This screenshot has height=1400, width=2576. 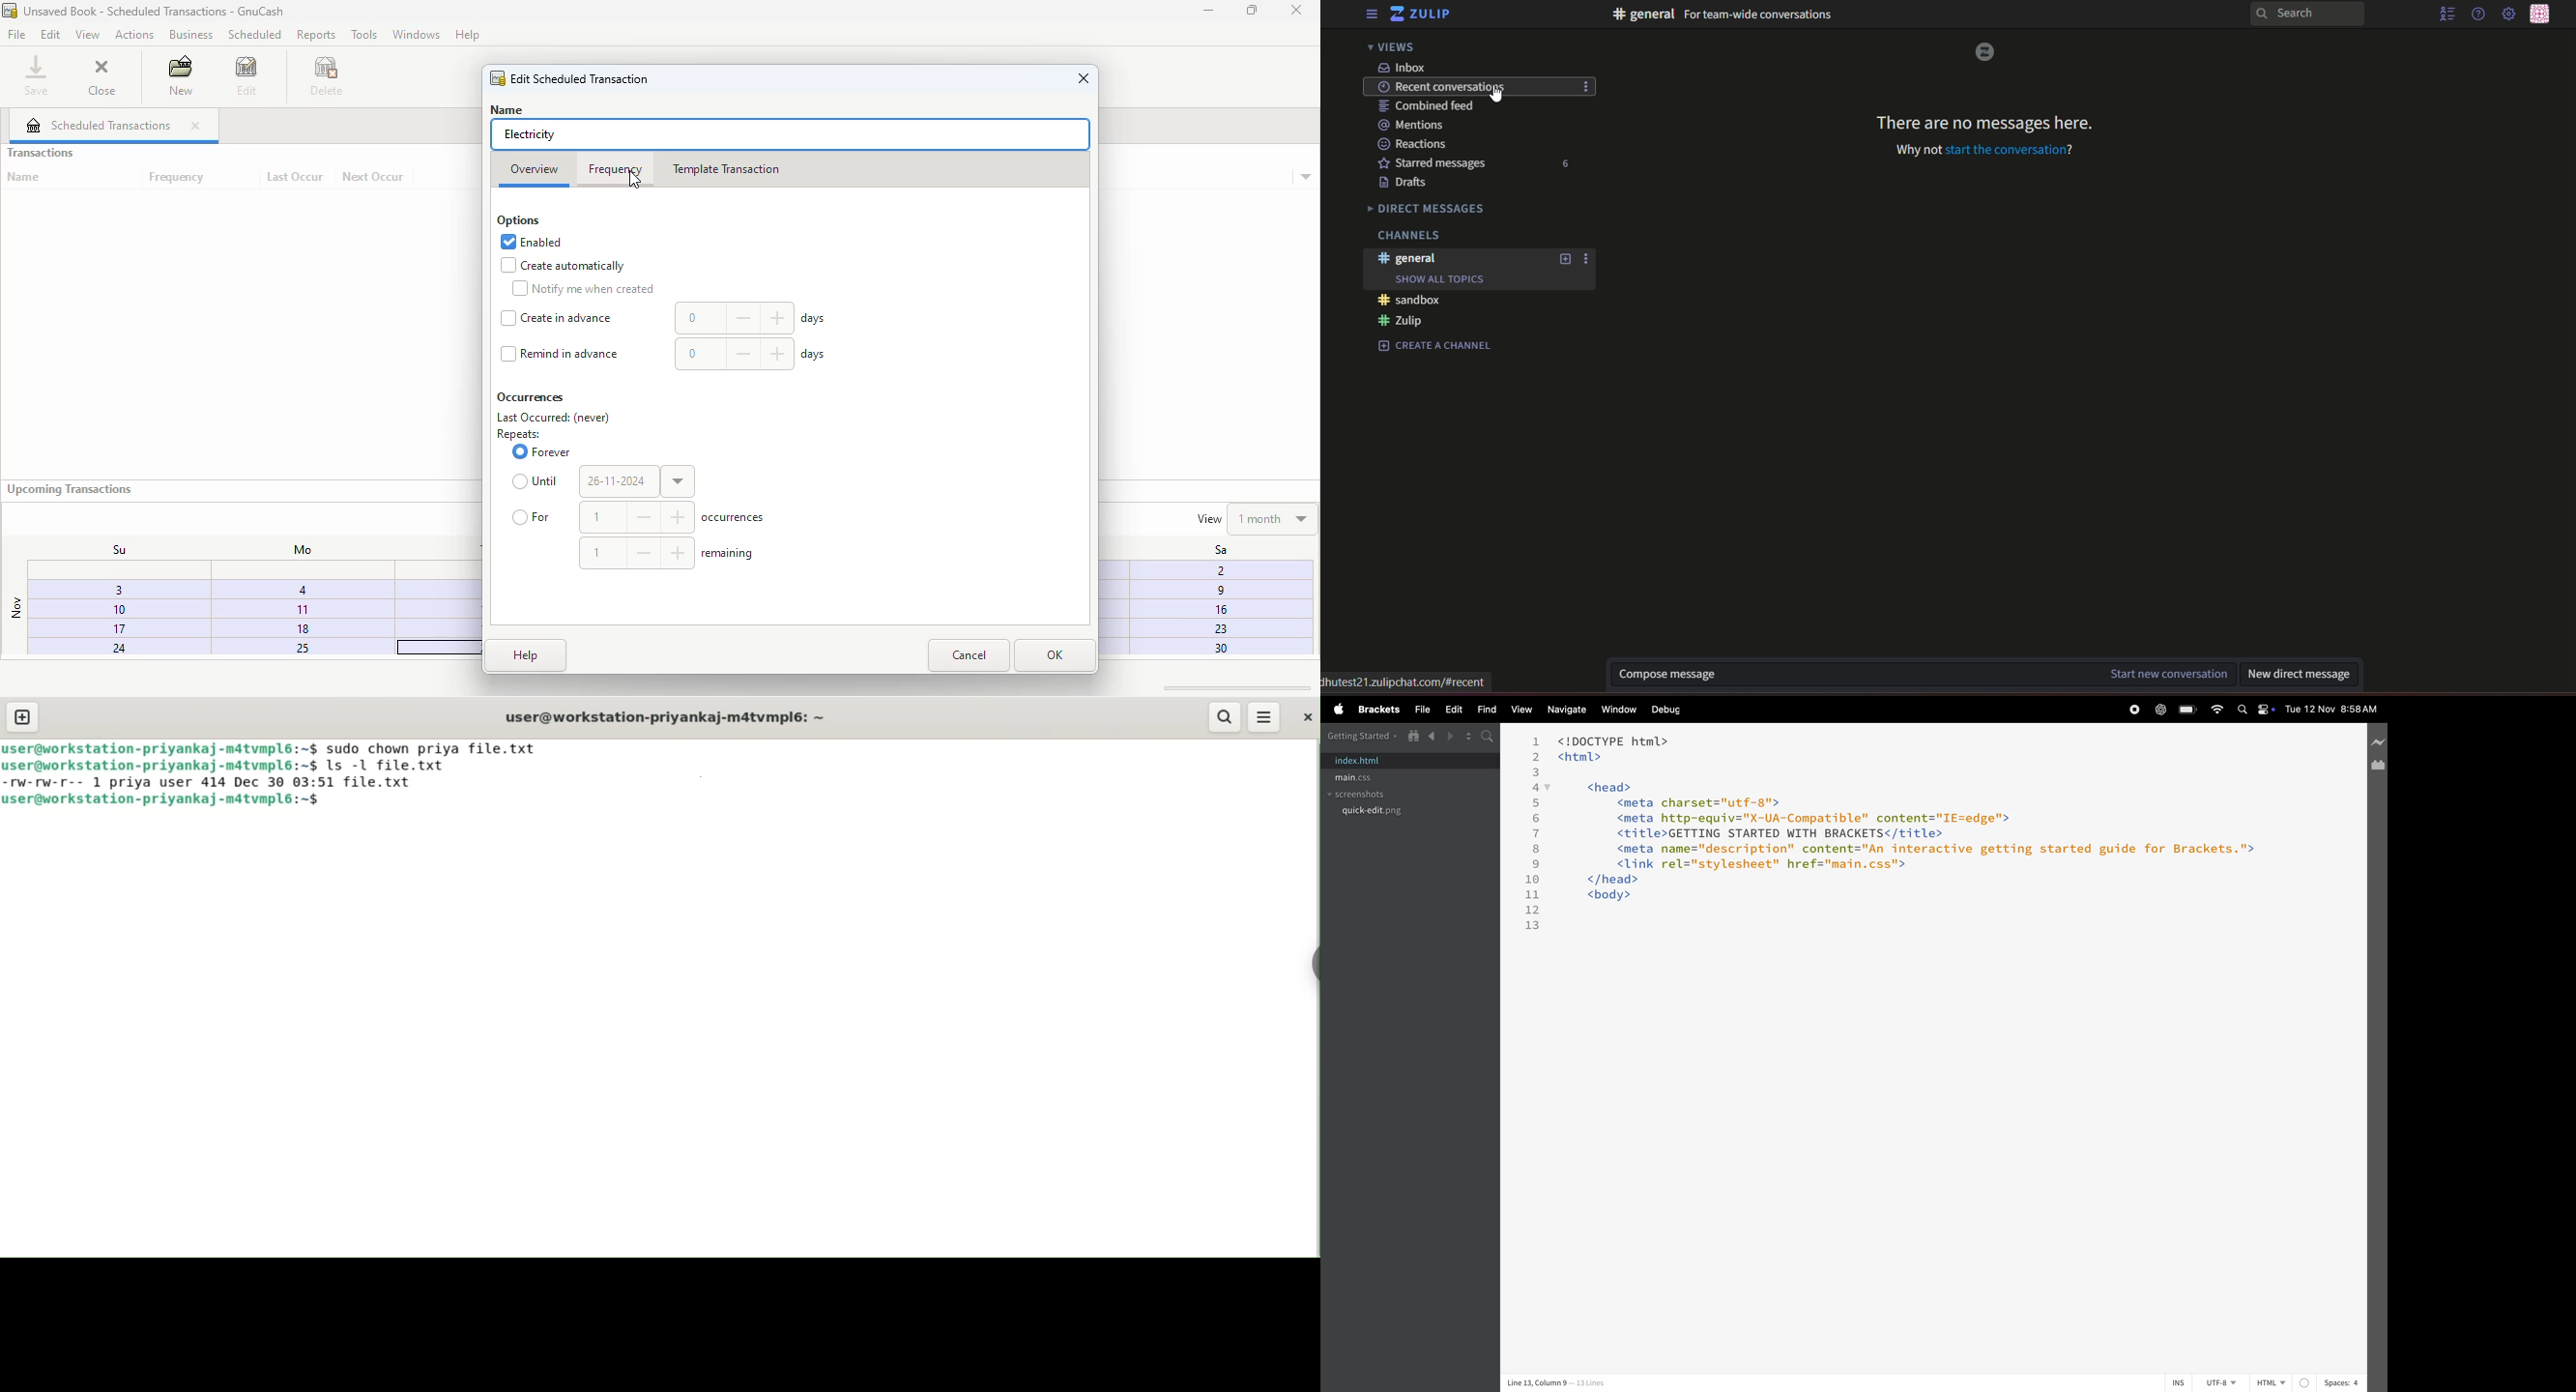 What do you see at coordinates (1413, 300) in the screenshot?
I see `sandbox` at bounding box center [1413, 300].